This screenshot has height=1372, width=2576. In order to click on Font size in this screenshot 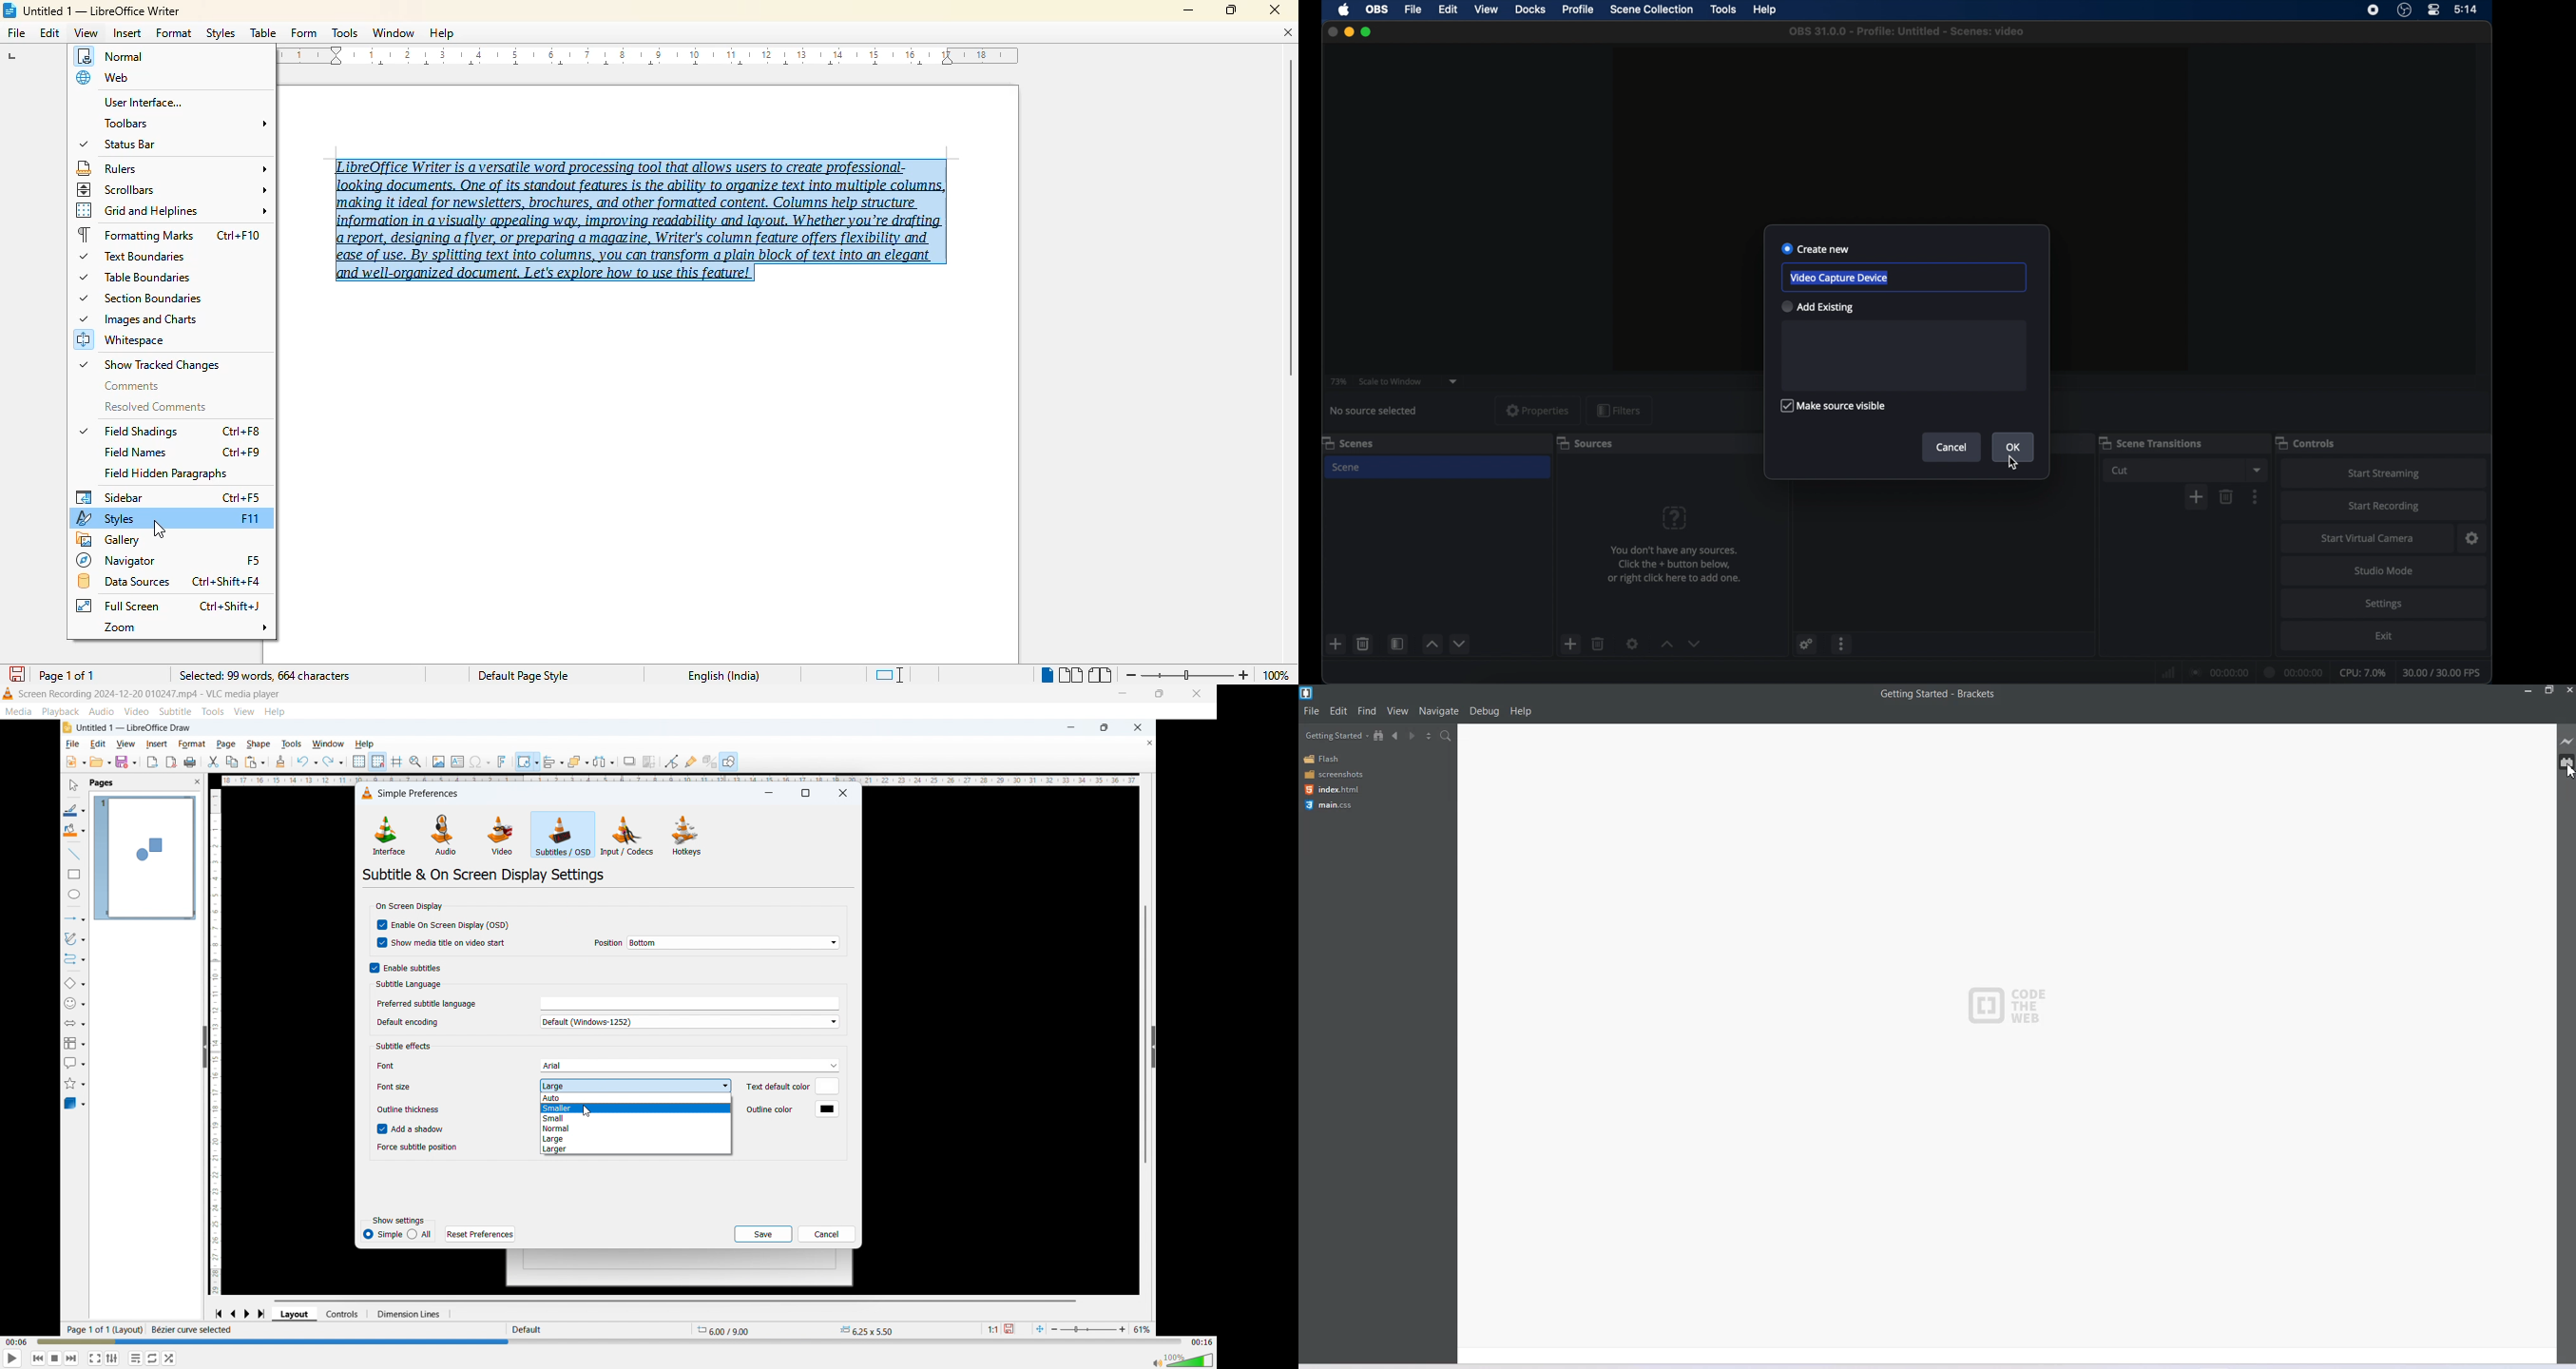, I will do `click(394, 1086)`.